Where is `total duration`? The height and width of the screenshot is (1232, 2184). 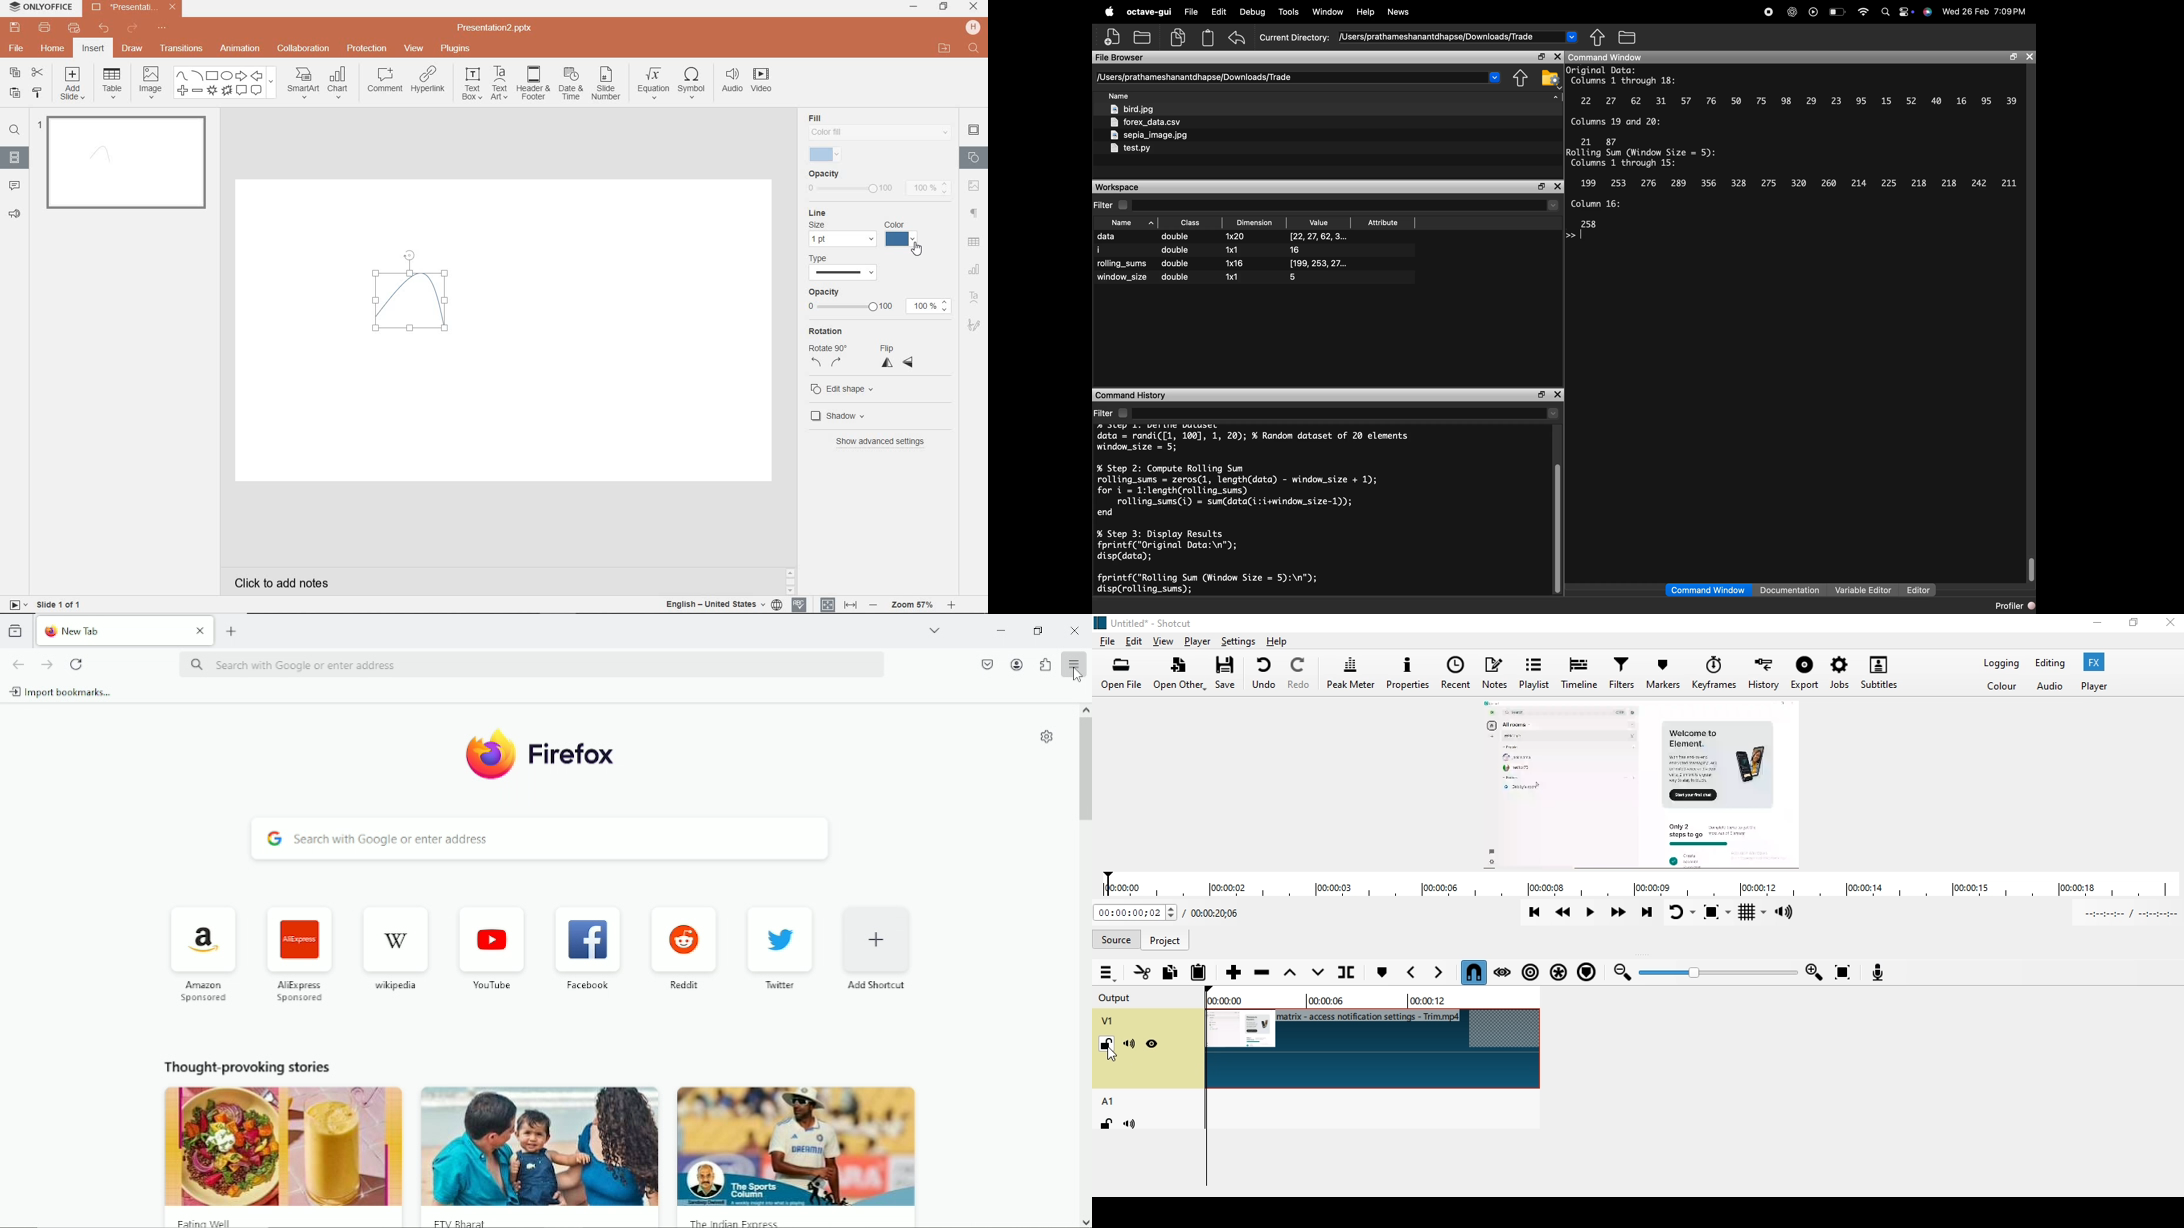 total duration is located at coordinates (1219, 912).